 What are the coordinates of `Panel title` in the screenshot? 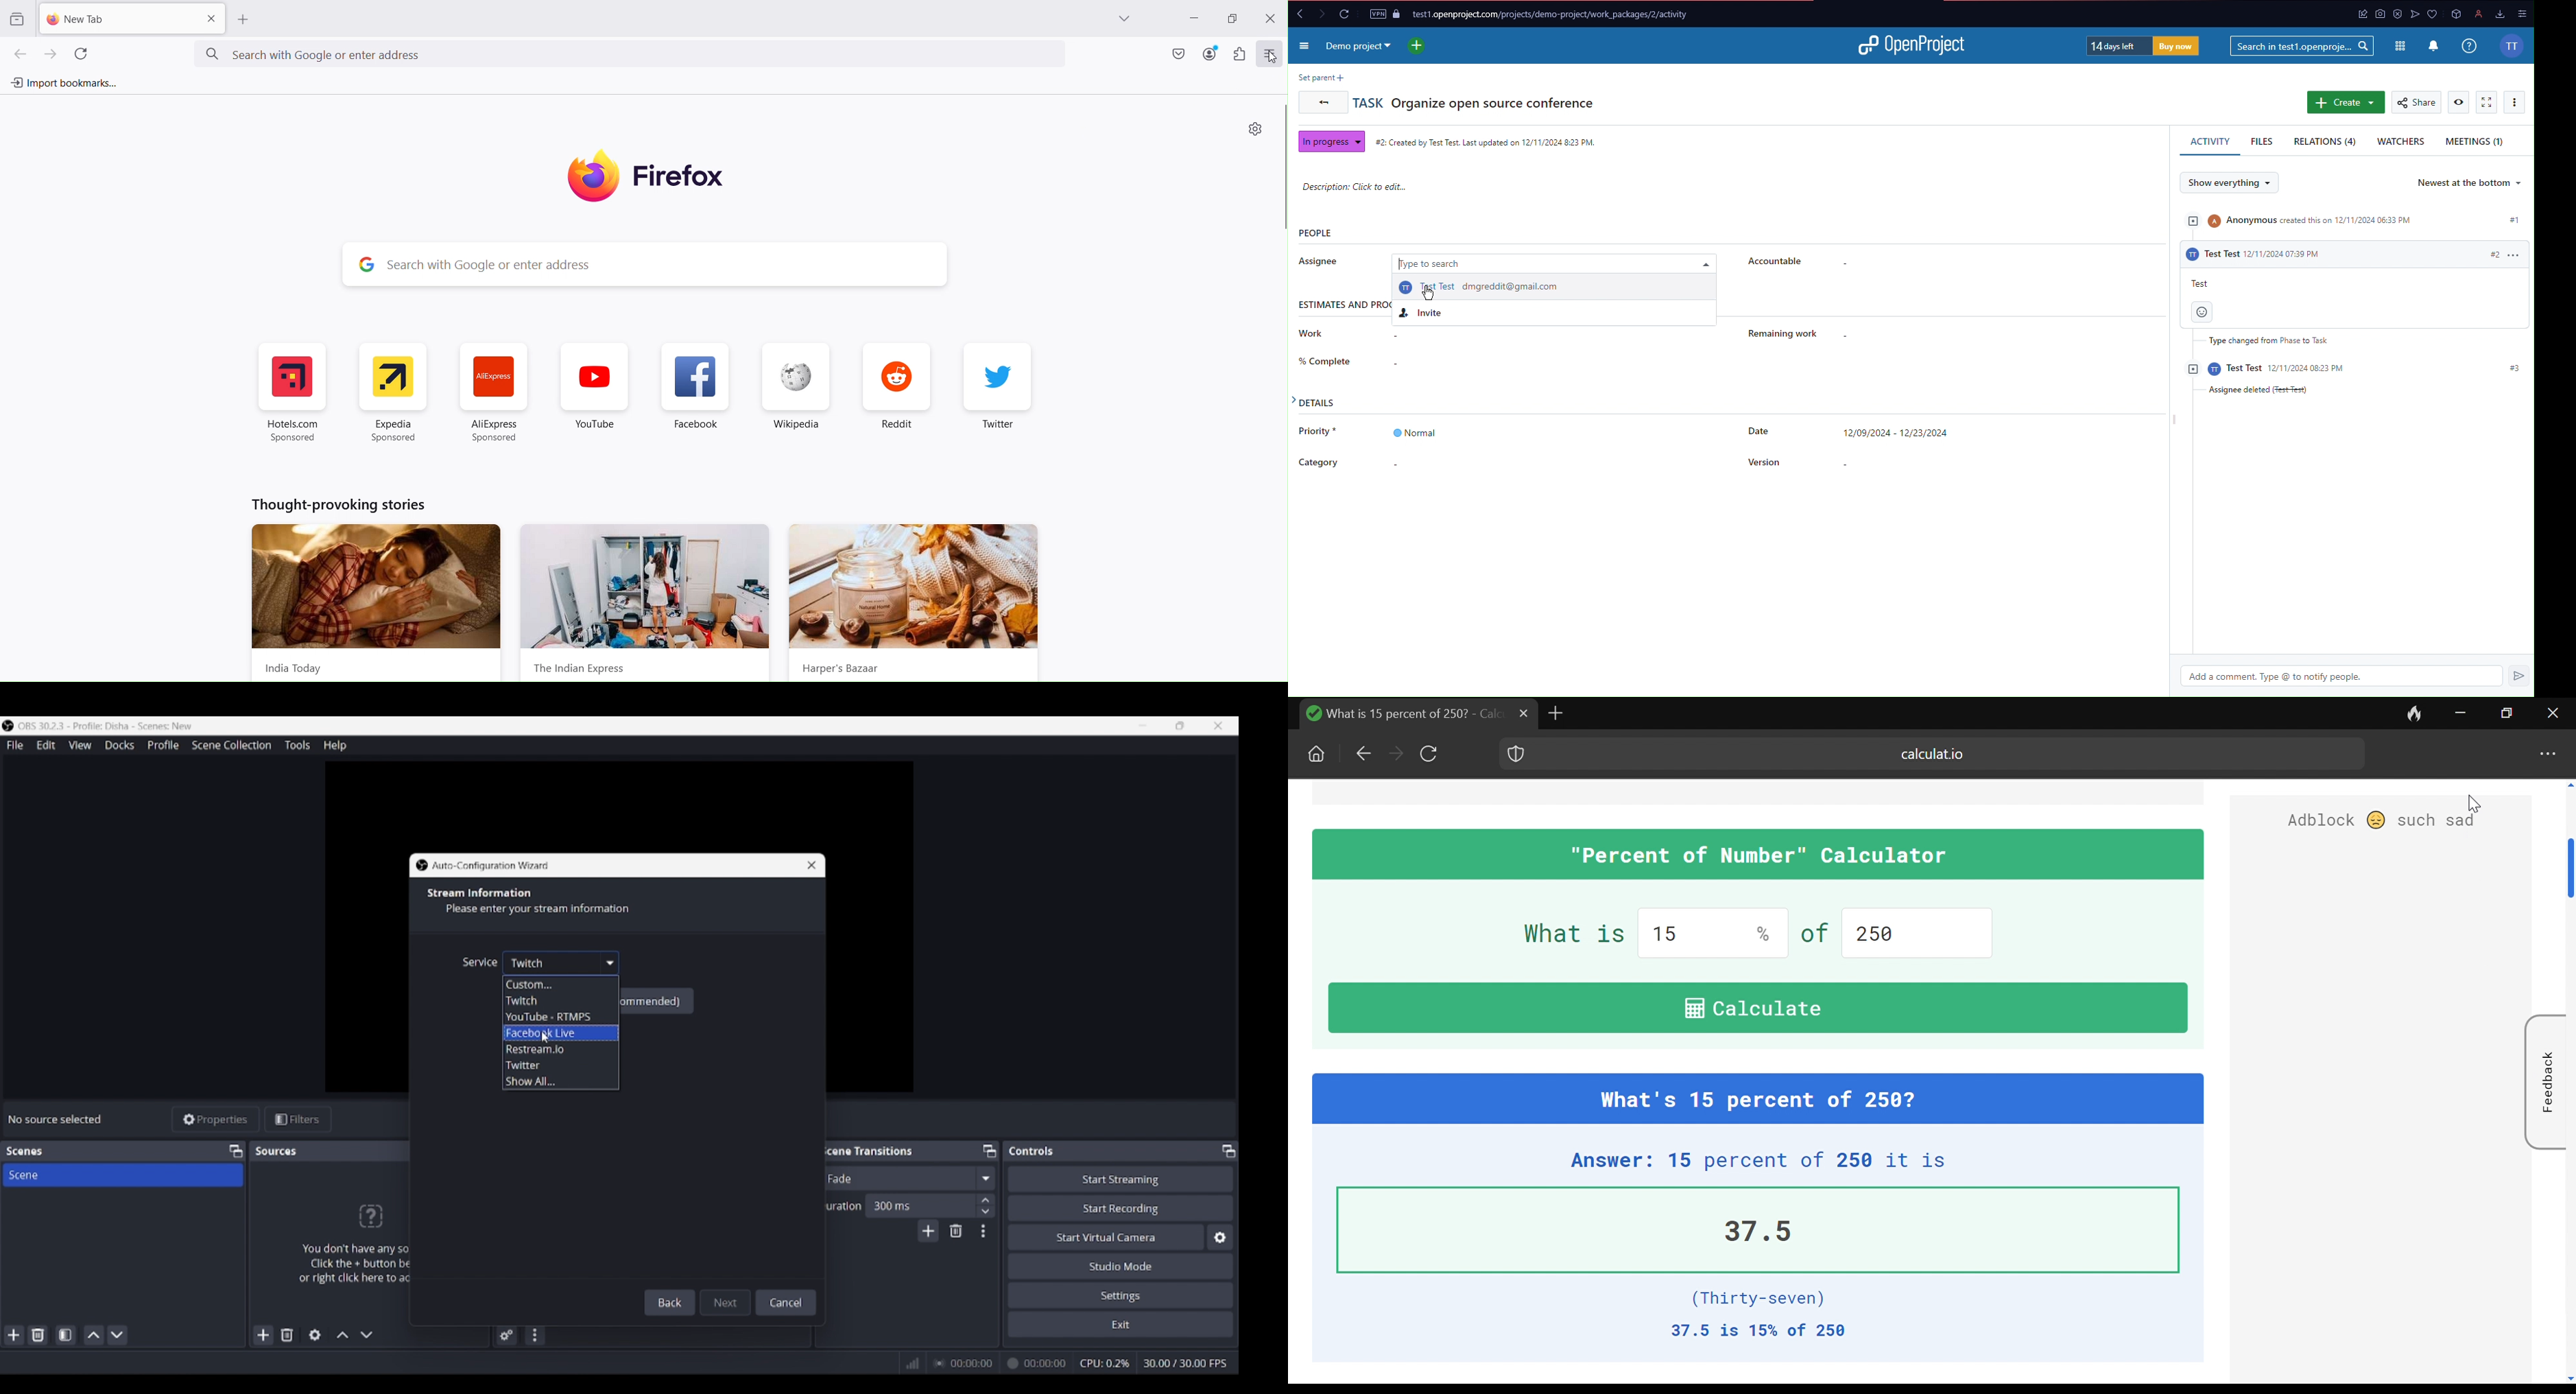 It's located at (25, 1151).